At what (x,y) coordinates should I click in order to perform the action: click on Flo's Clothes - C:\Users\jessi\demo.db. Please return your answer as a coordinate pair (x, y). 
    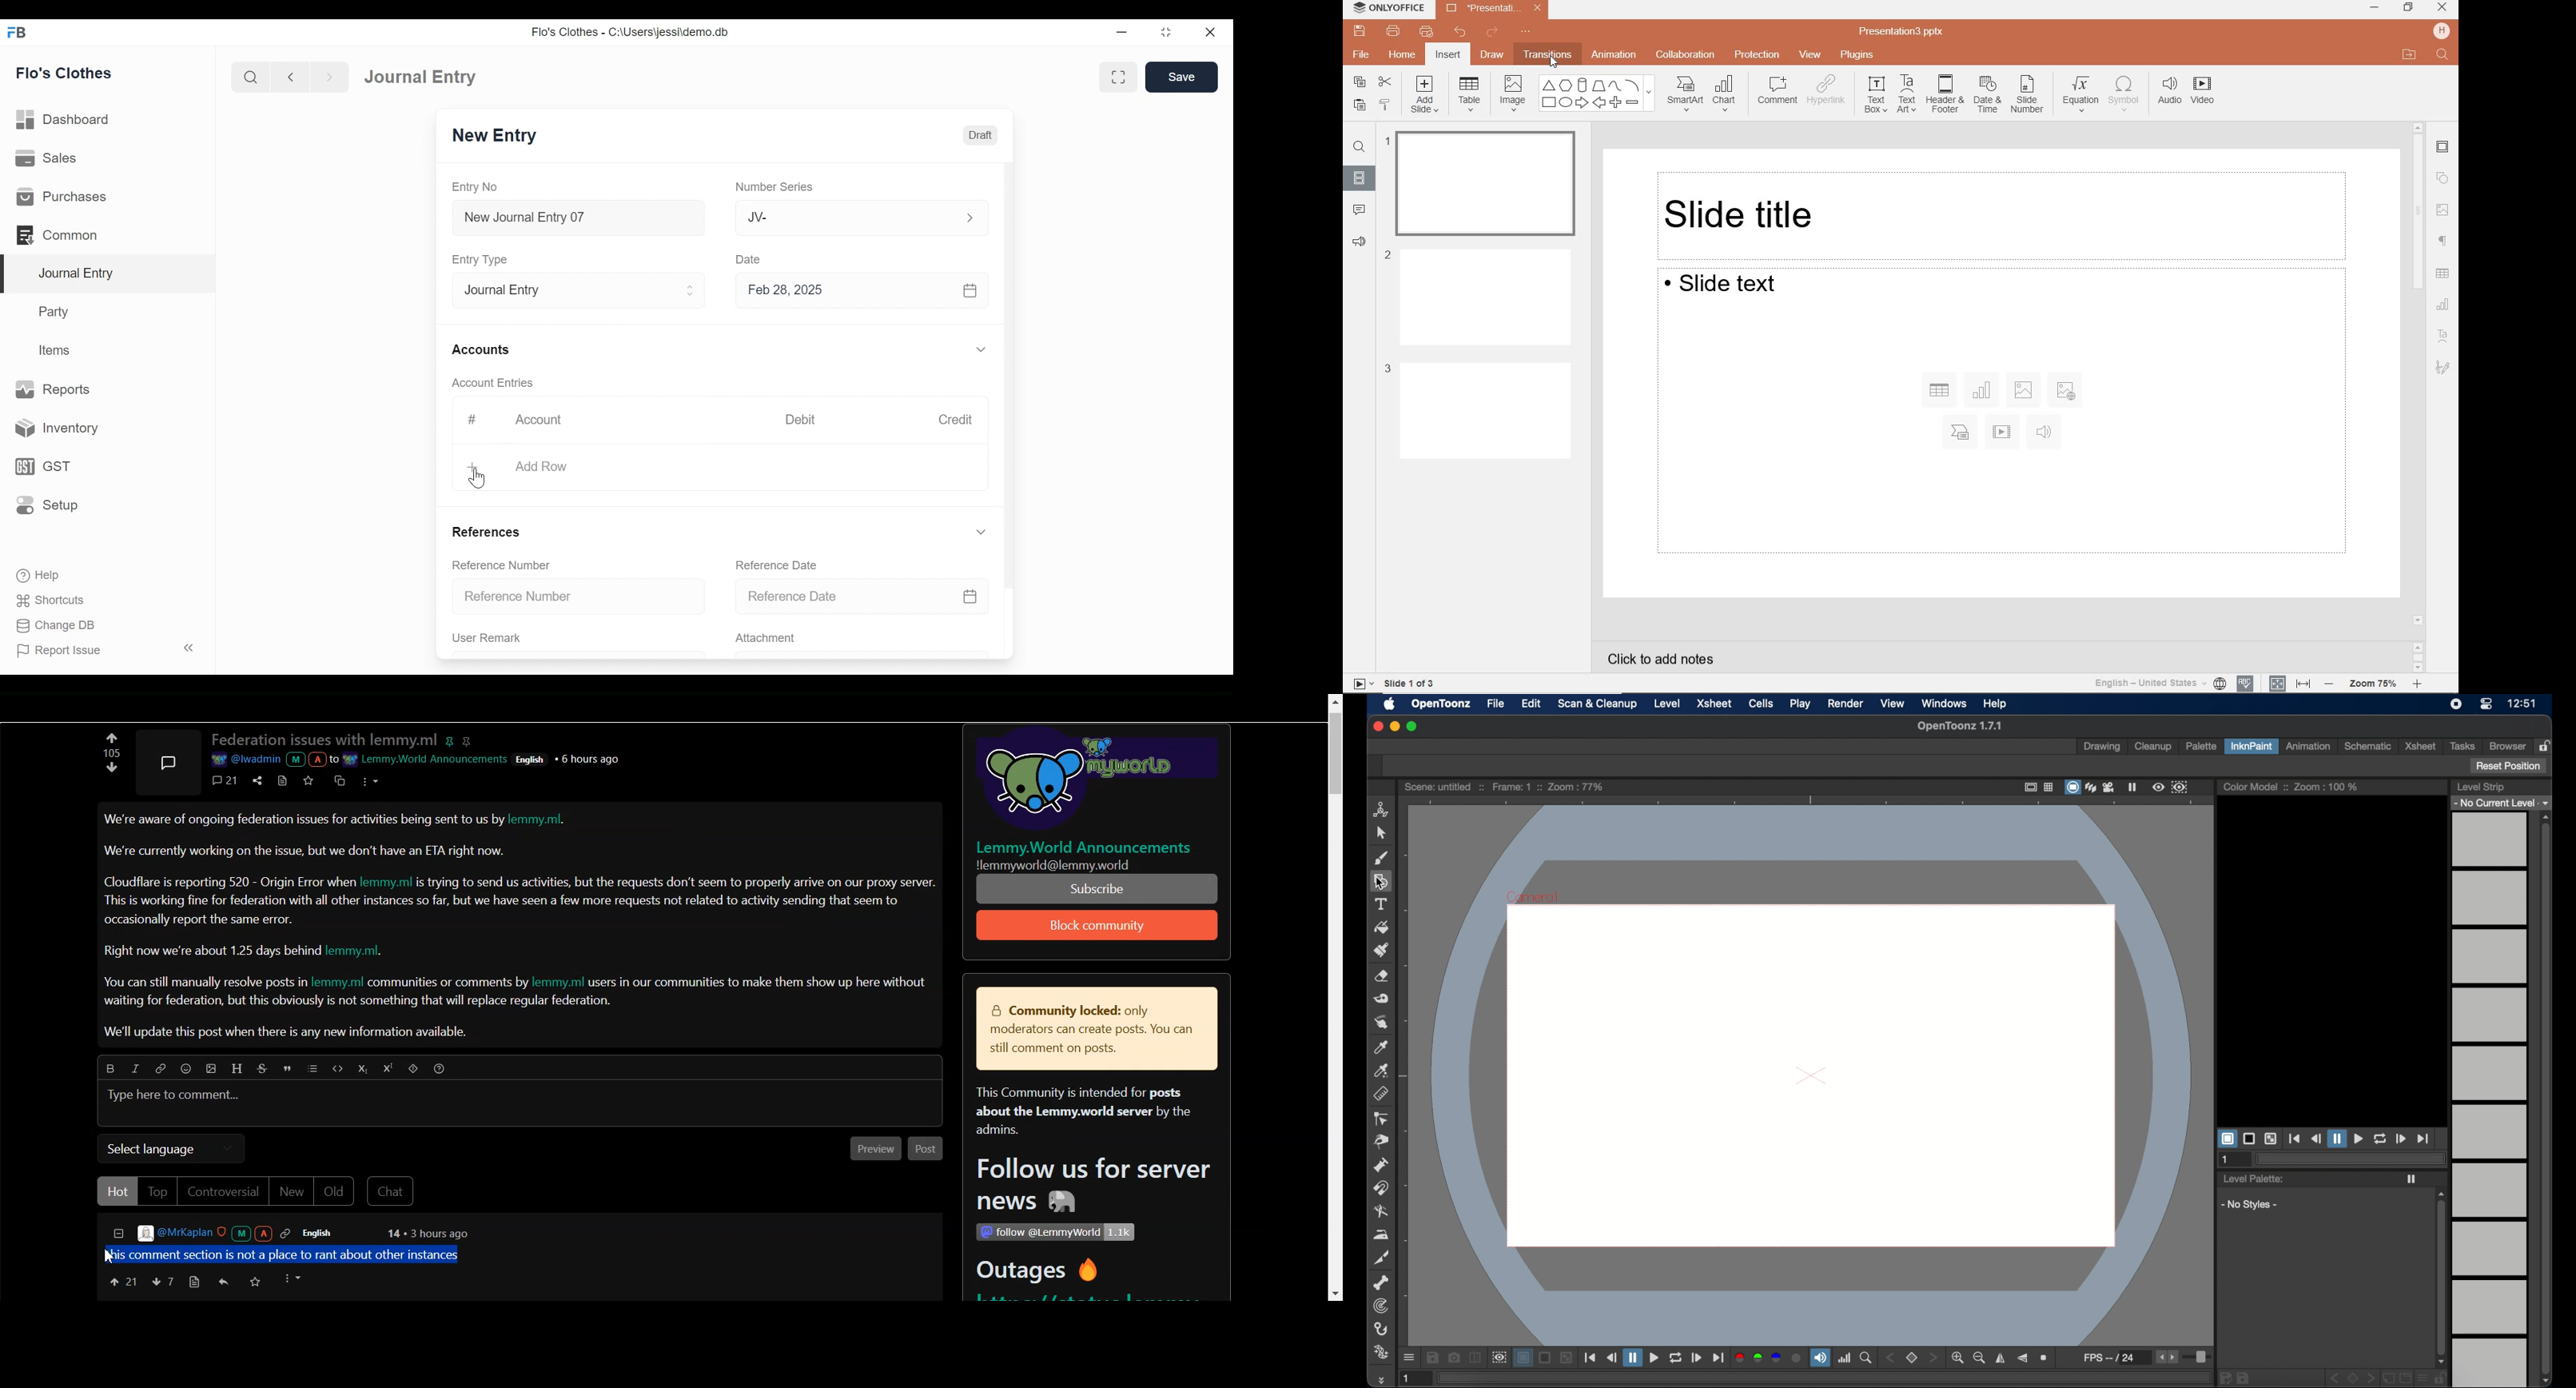
    Looking at the image, I should click on (632, 32).